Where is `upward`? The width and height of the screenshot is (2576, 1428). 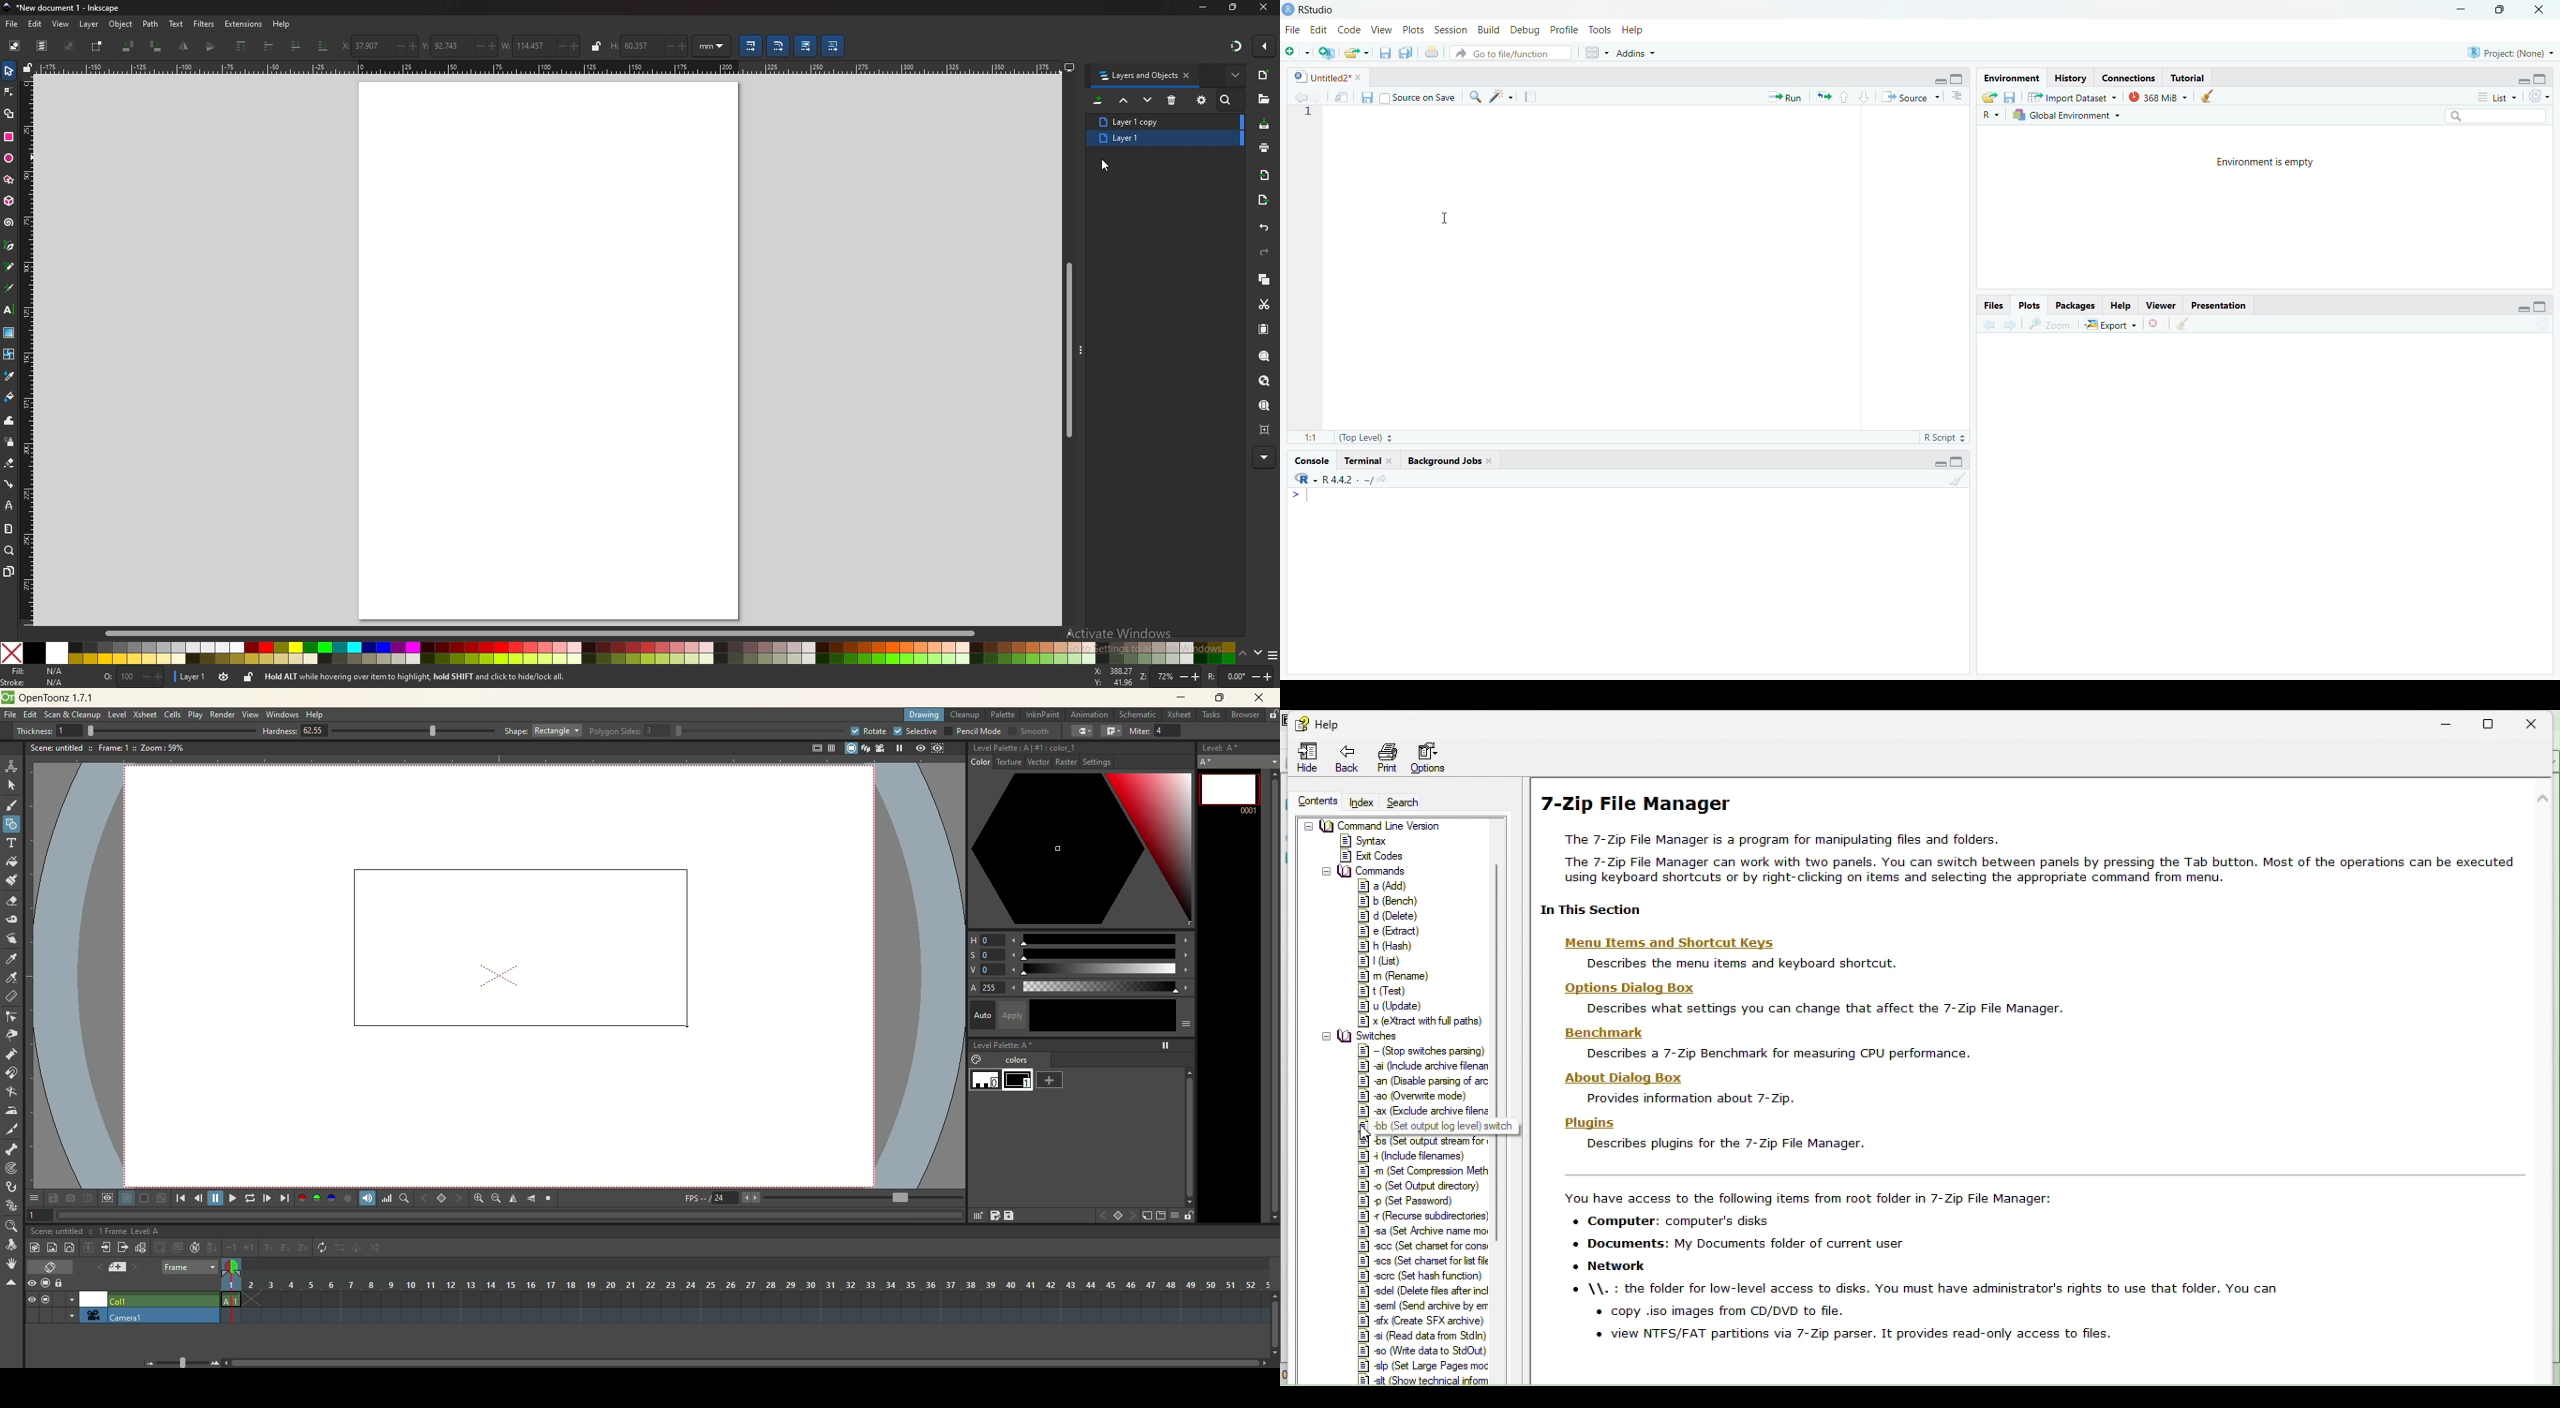
upward is located at coordinates (1846, 99).